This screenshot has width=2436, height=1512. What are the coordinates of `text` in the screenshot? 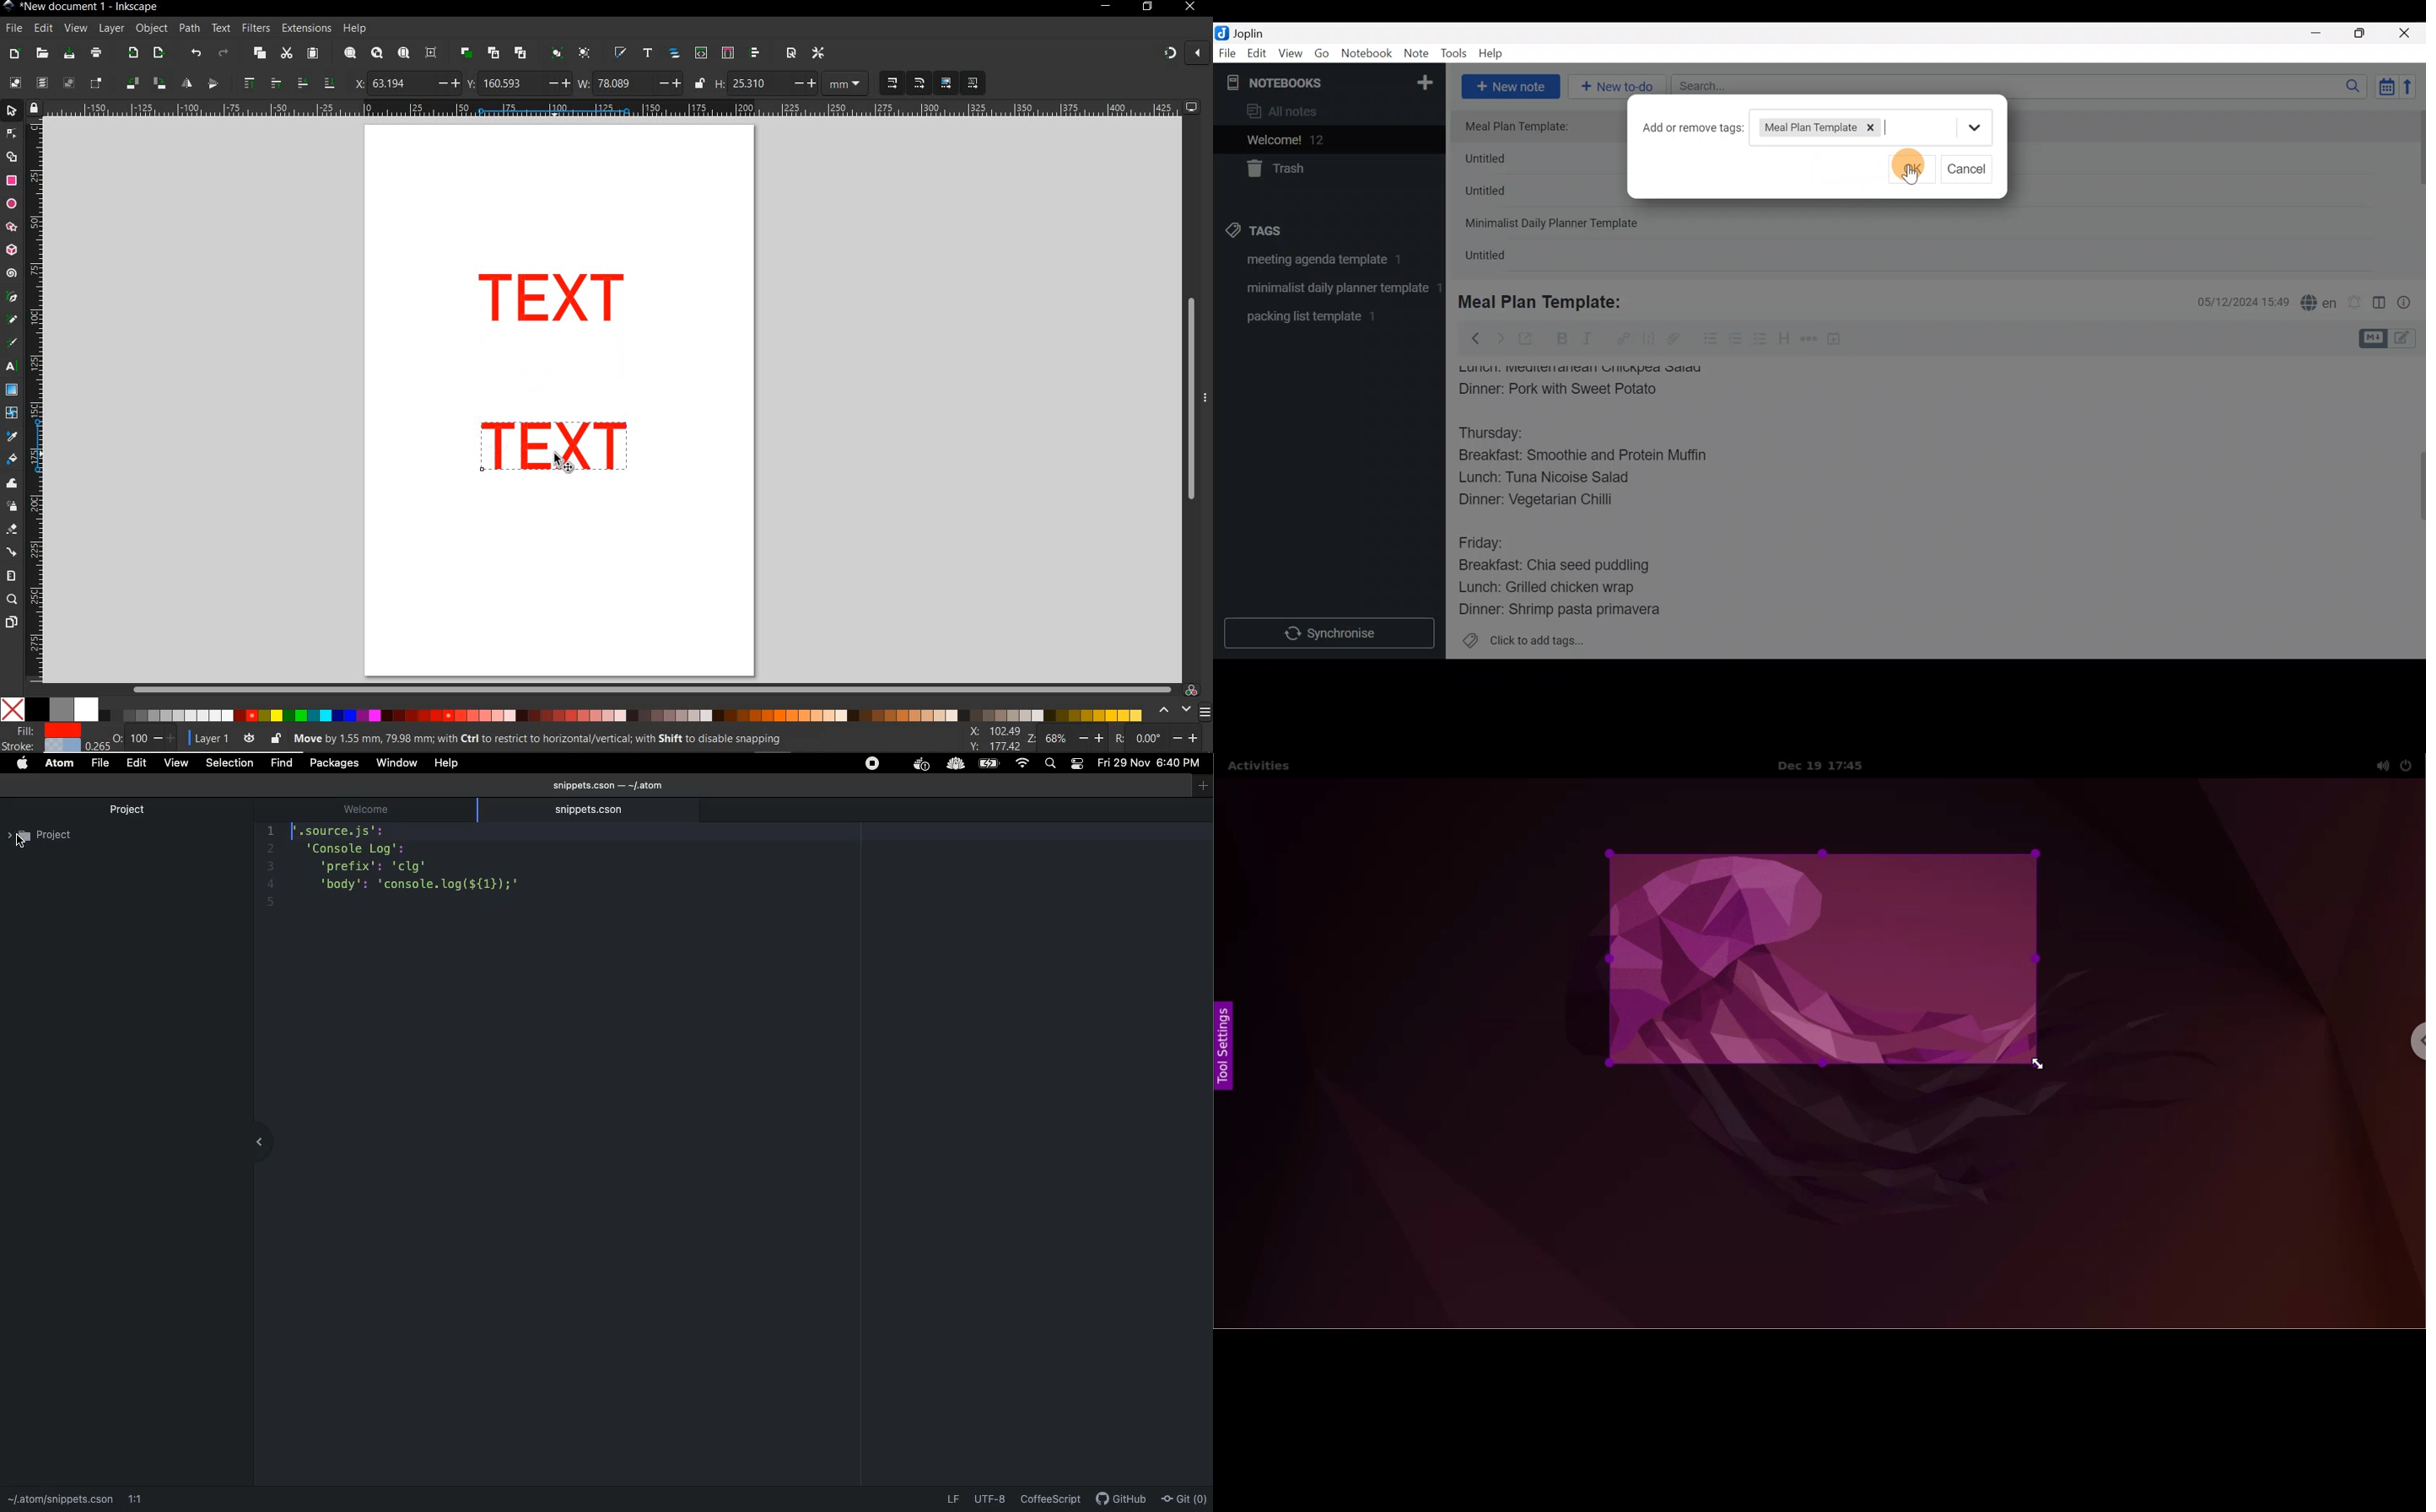 It's located at (222, 29).